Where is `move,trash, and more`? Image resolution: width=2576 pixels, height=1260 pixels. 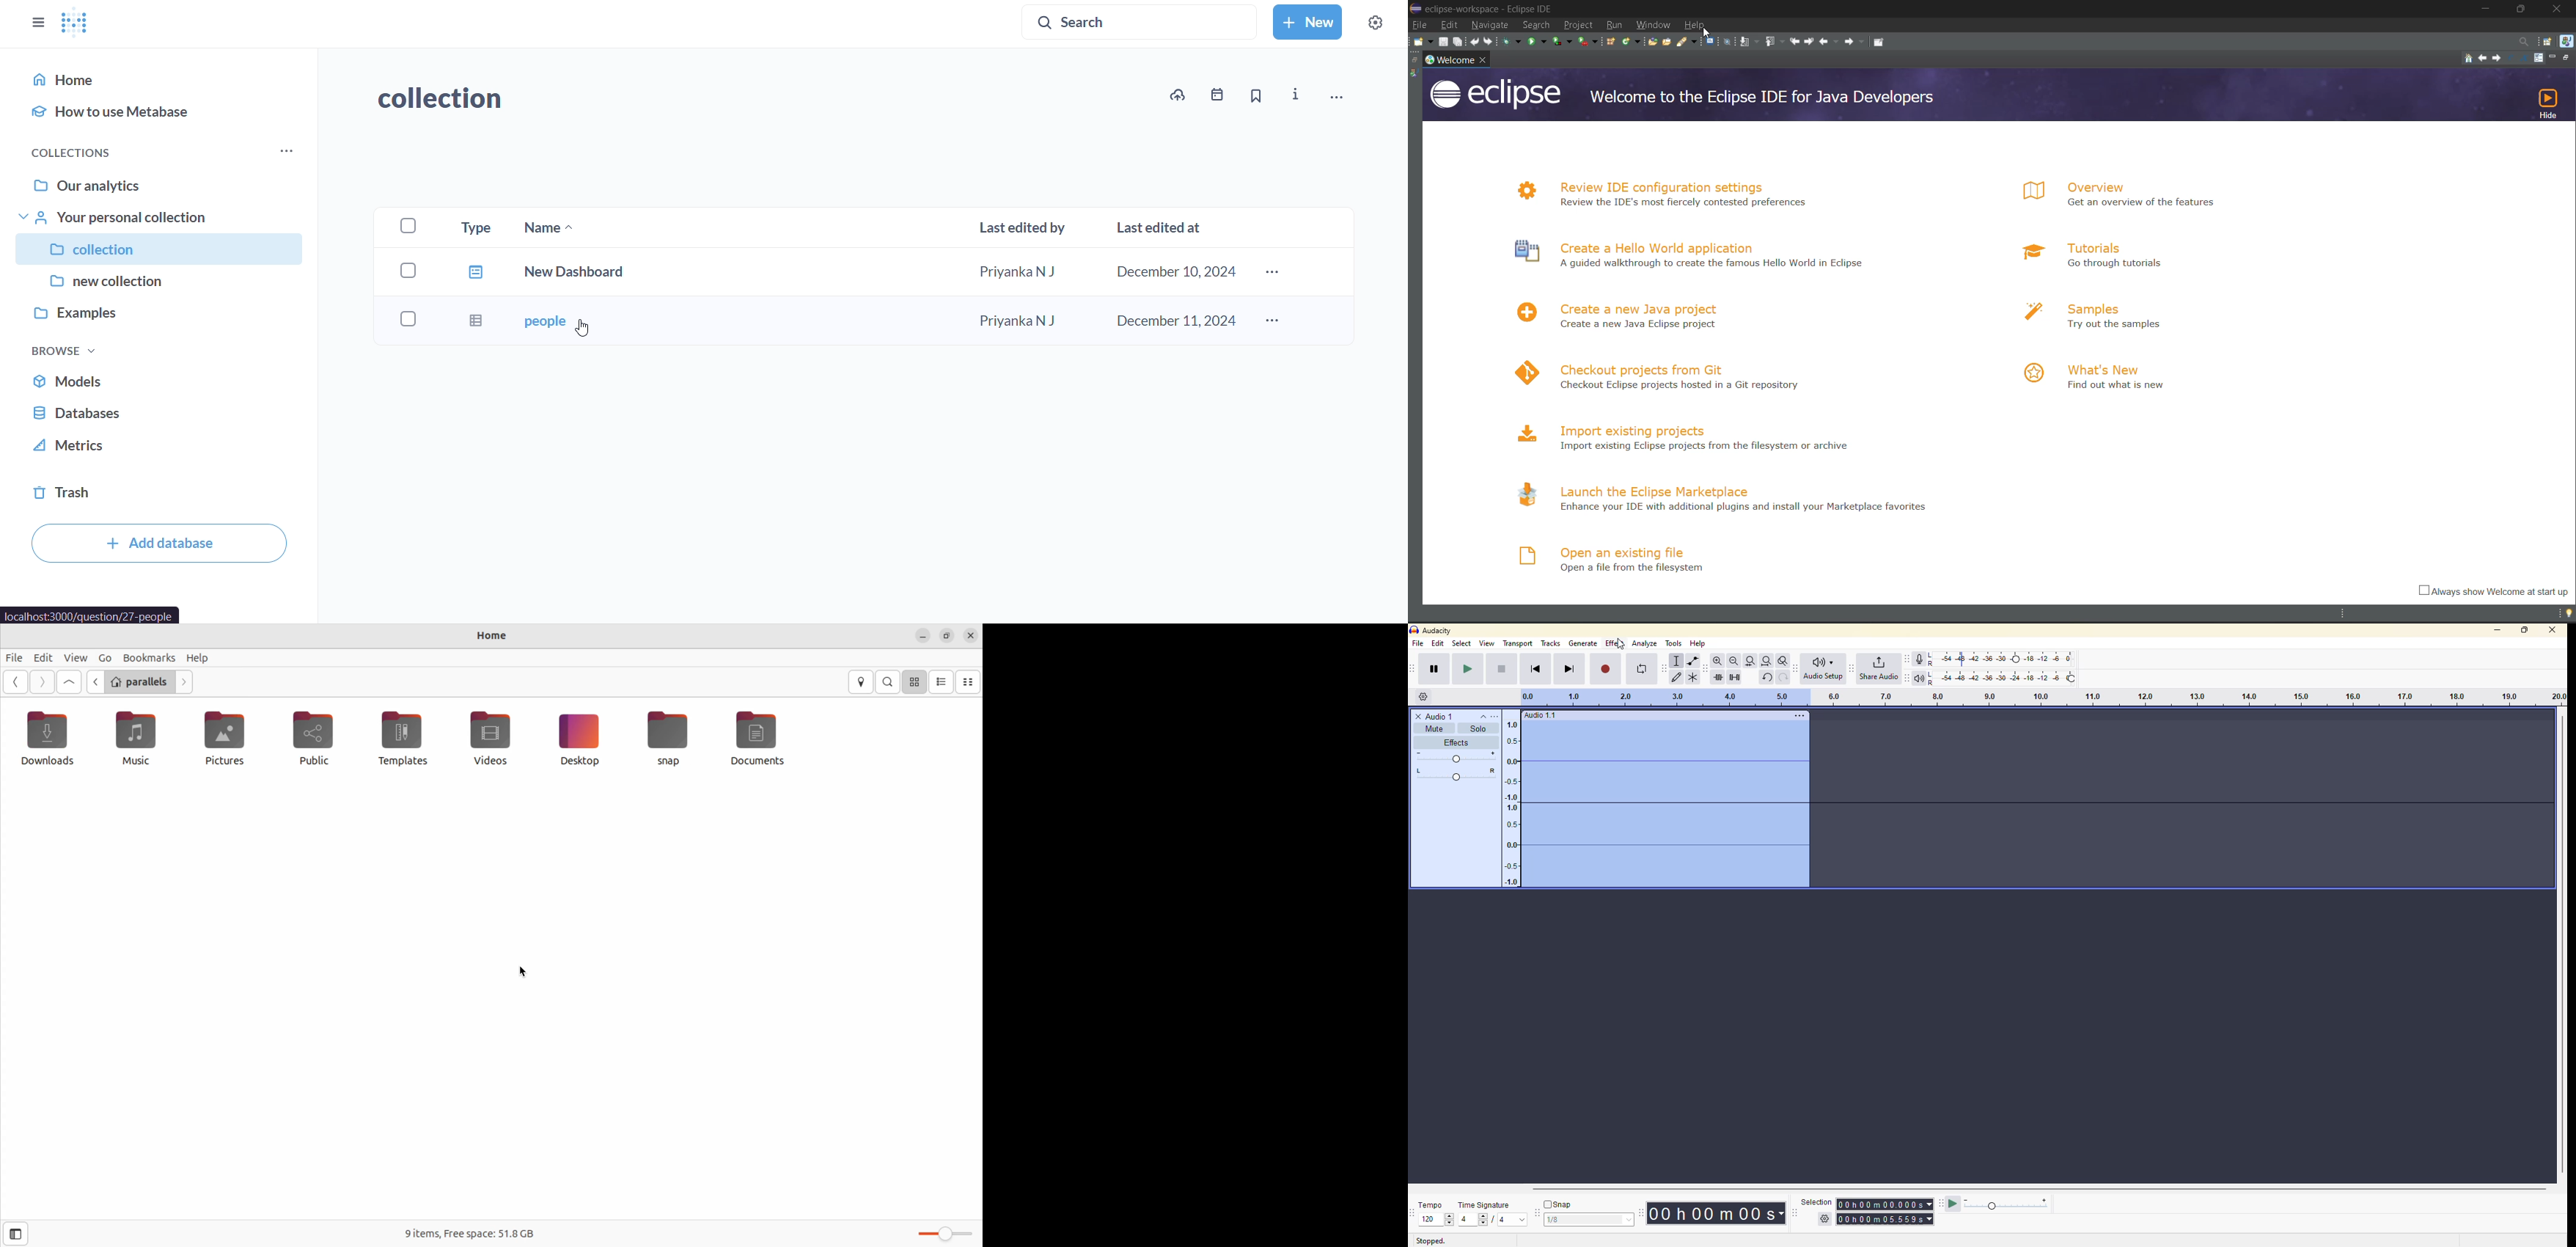 move,trash, and more is located at coordinates (1337, 98).